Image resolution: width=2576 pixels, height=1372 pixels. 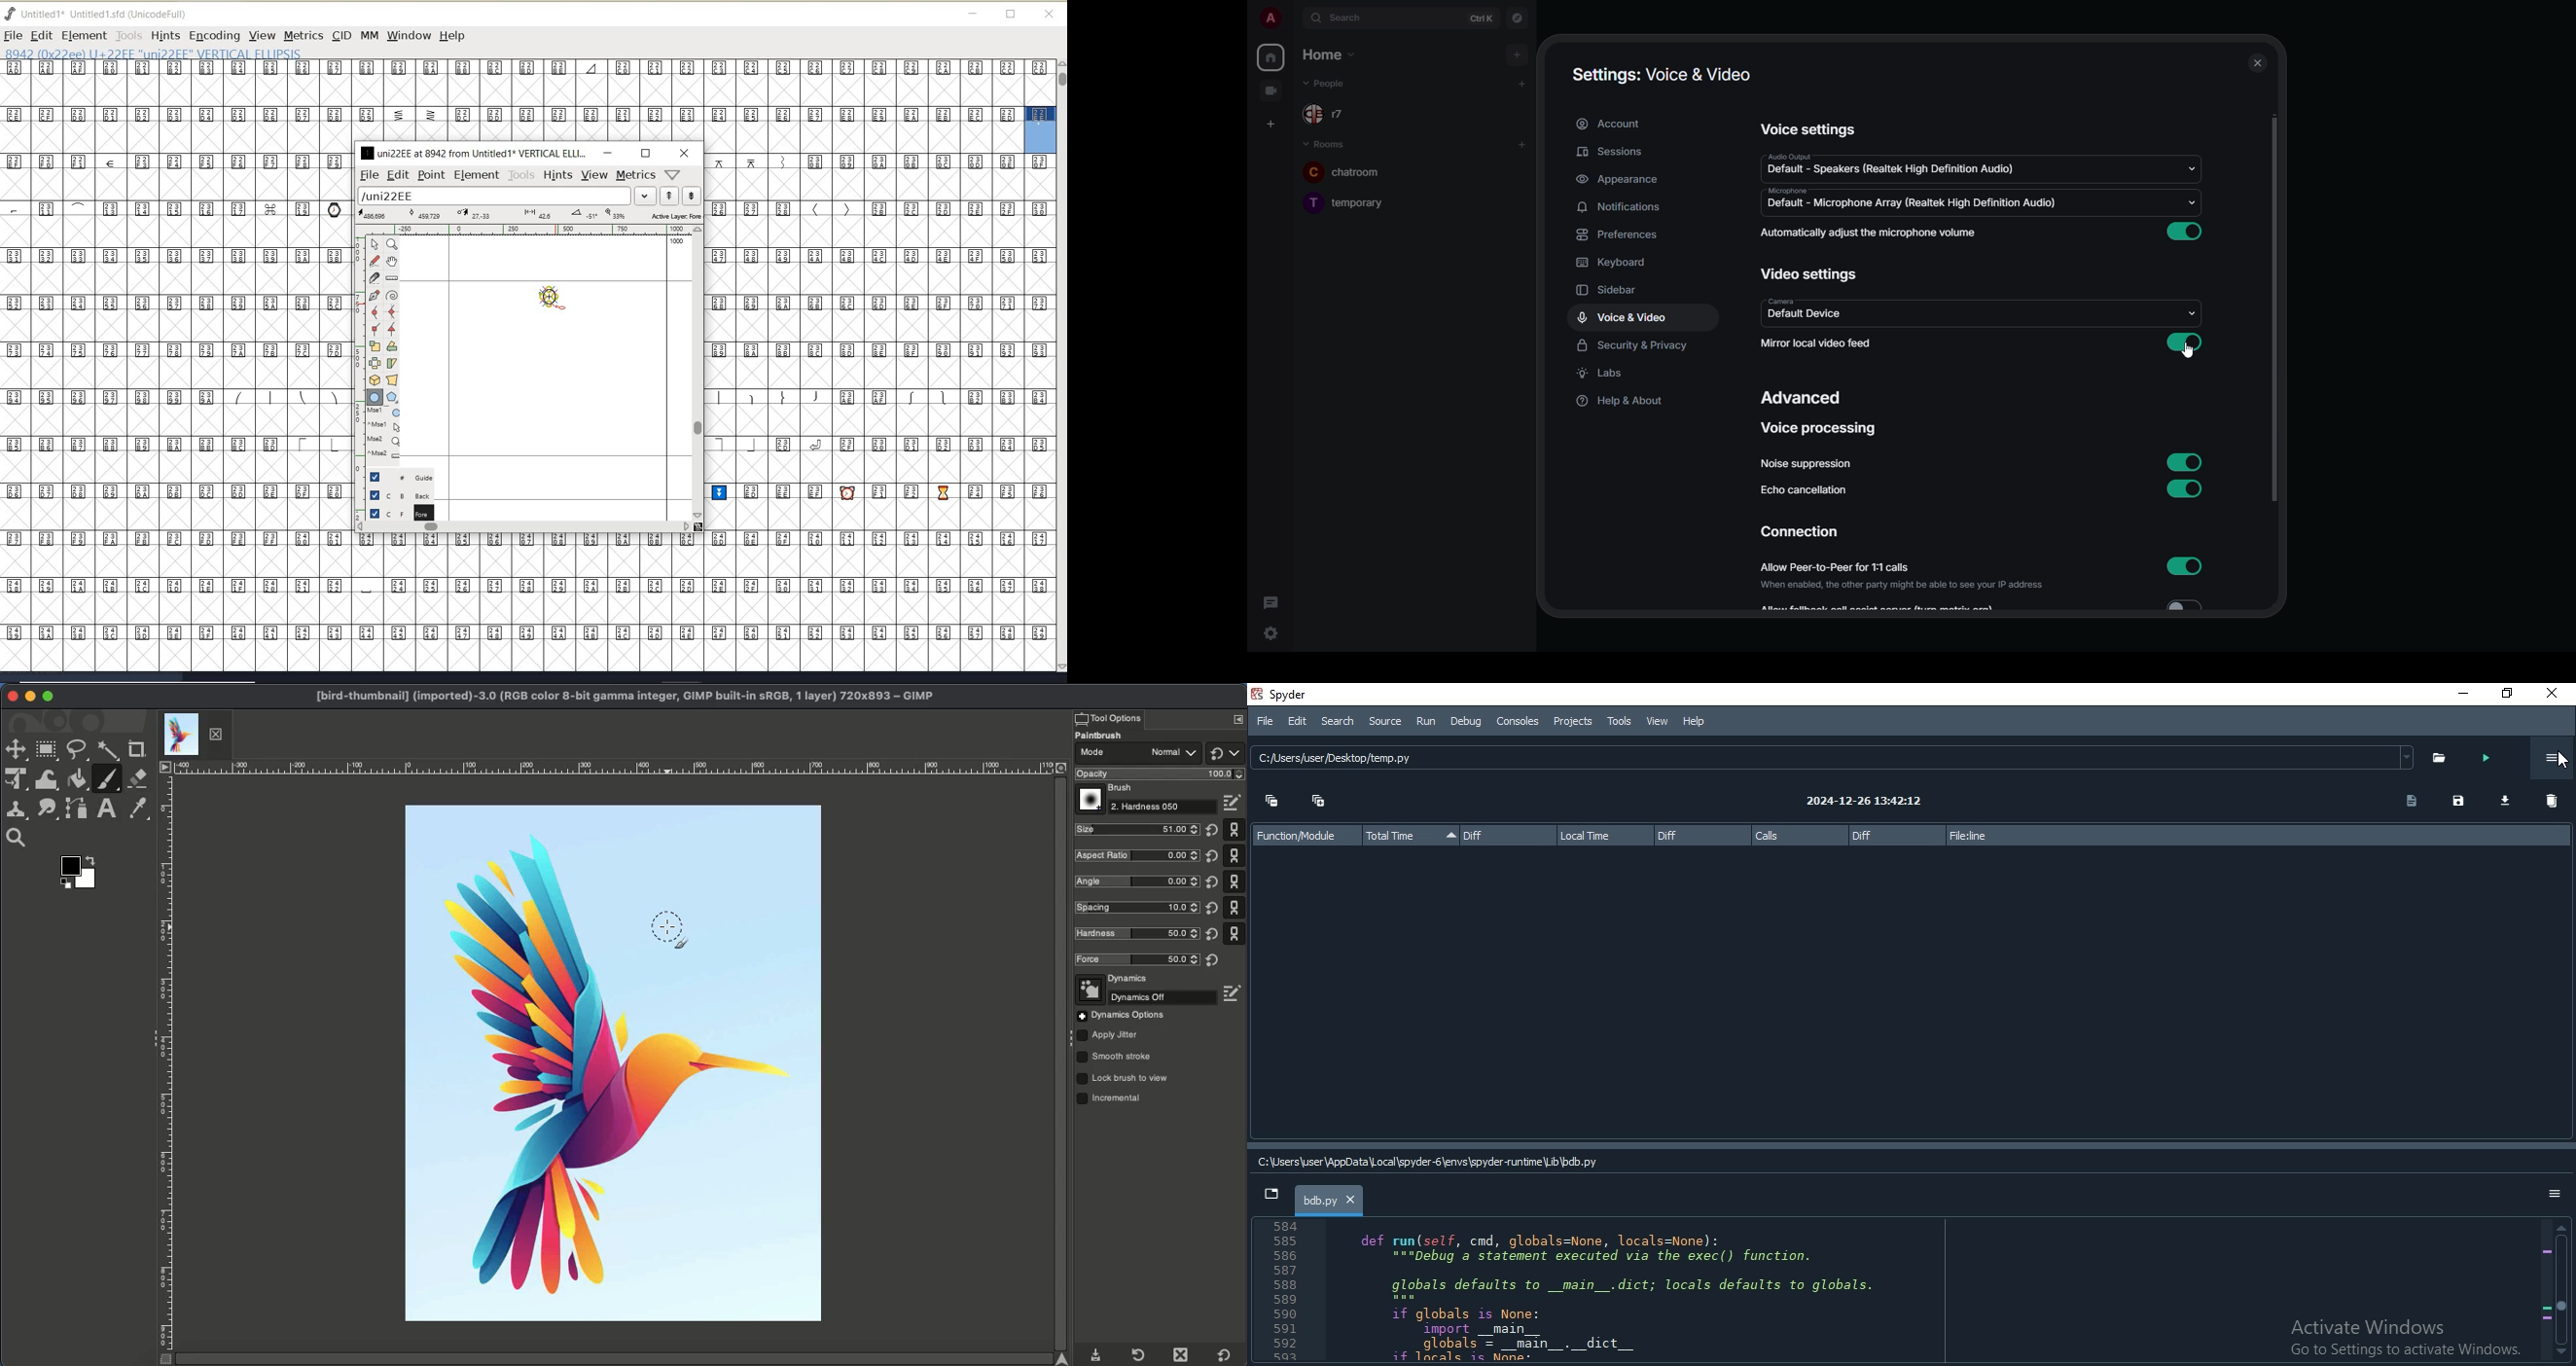 What do you see at coordinates (1049, 14) in the screenshot?
I see `close` at bounding box center [1049, 14].